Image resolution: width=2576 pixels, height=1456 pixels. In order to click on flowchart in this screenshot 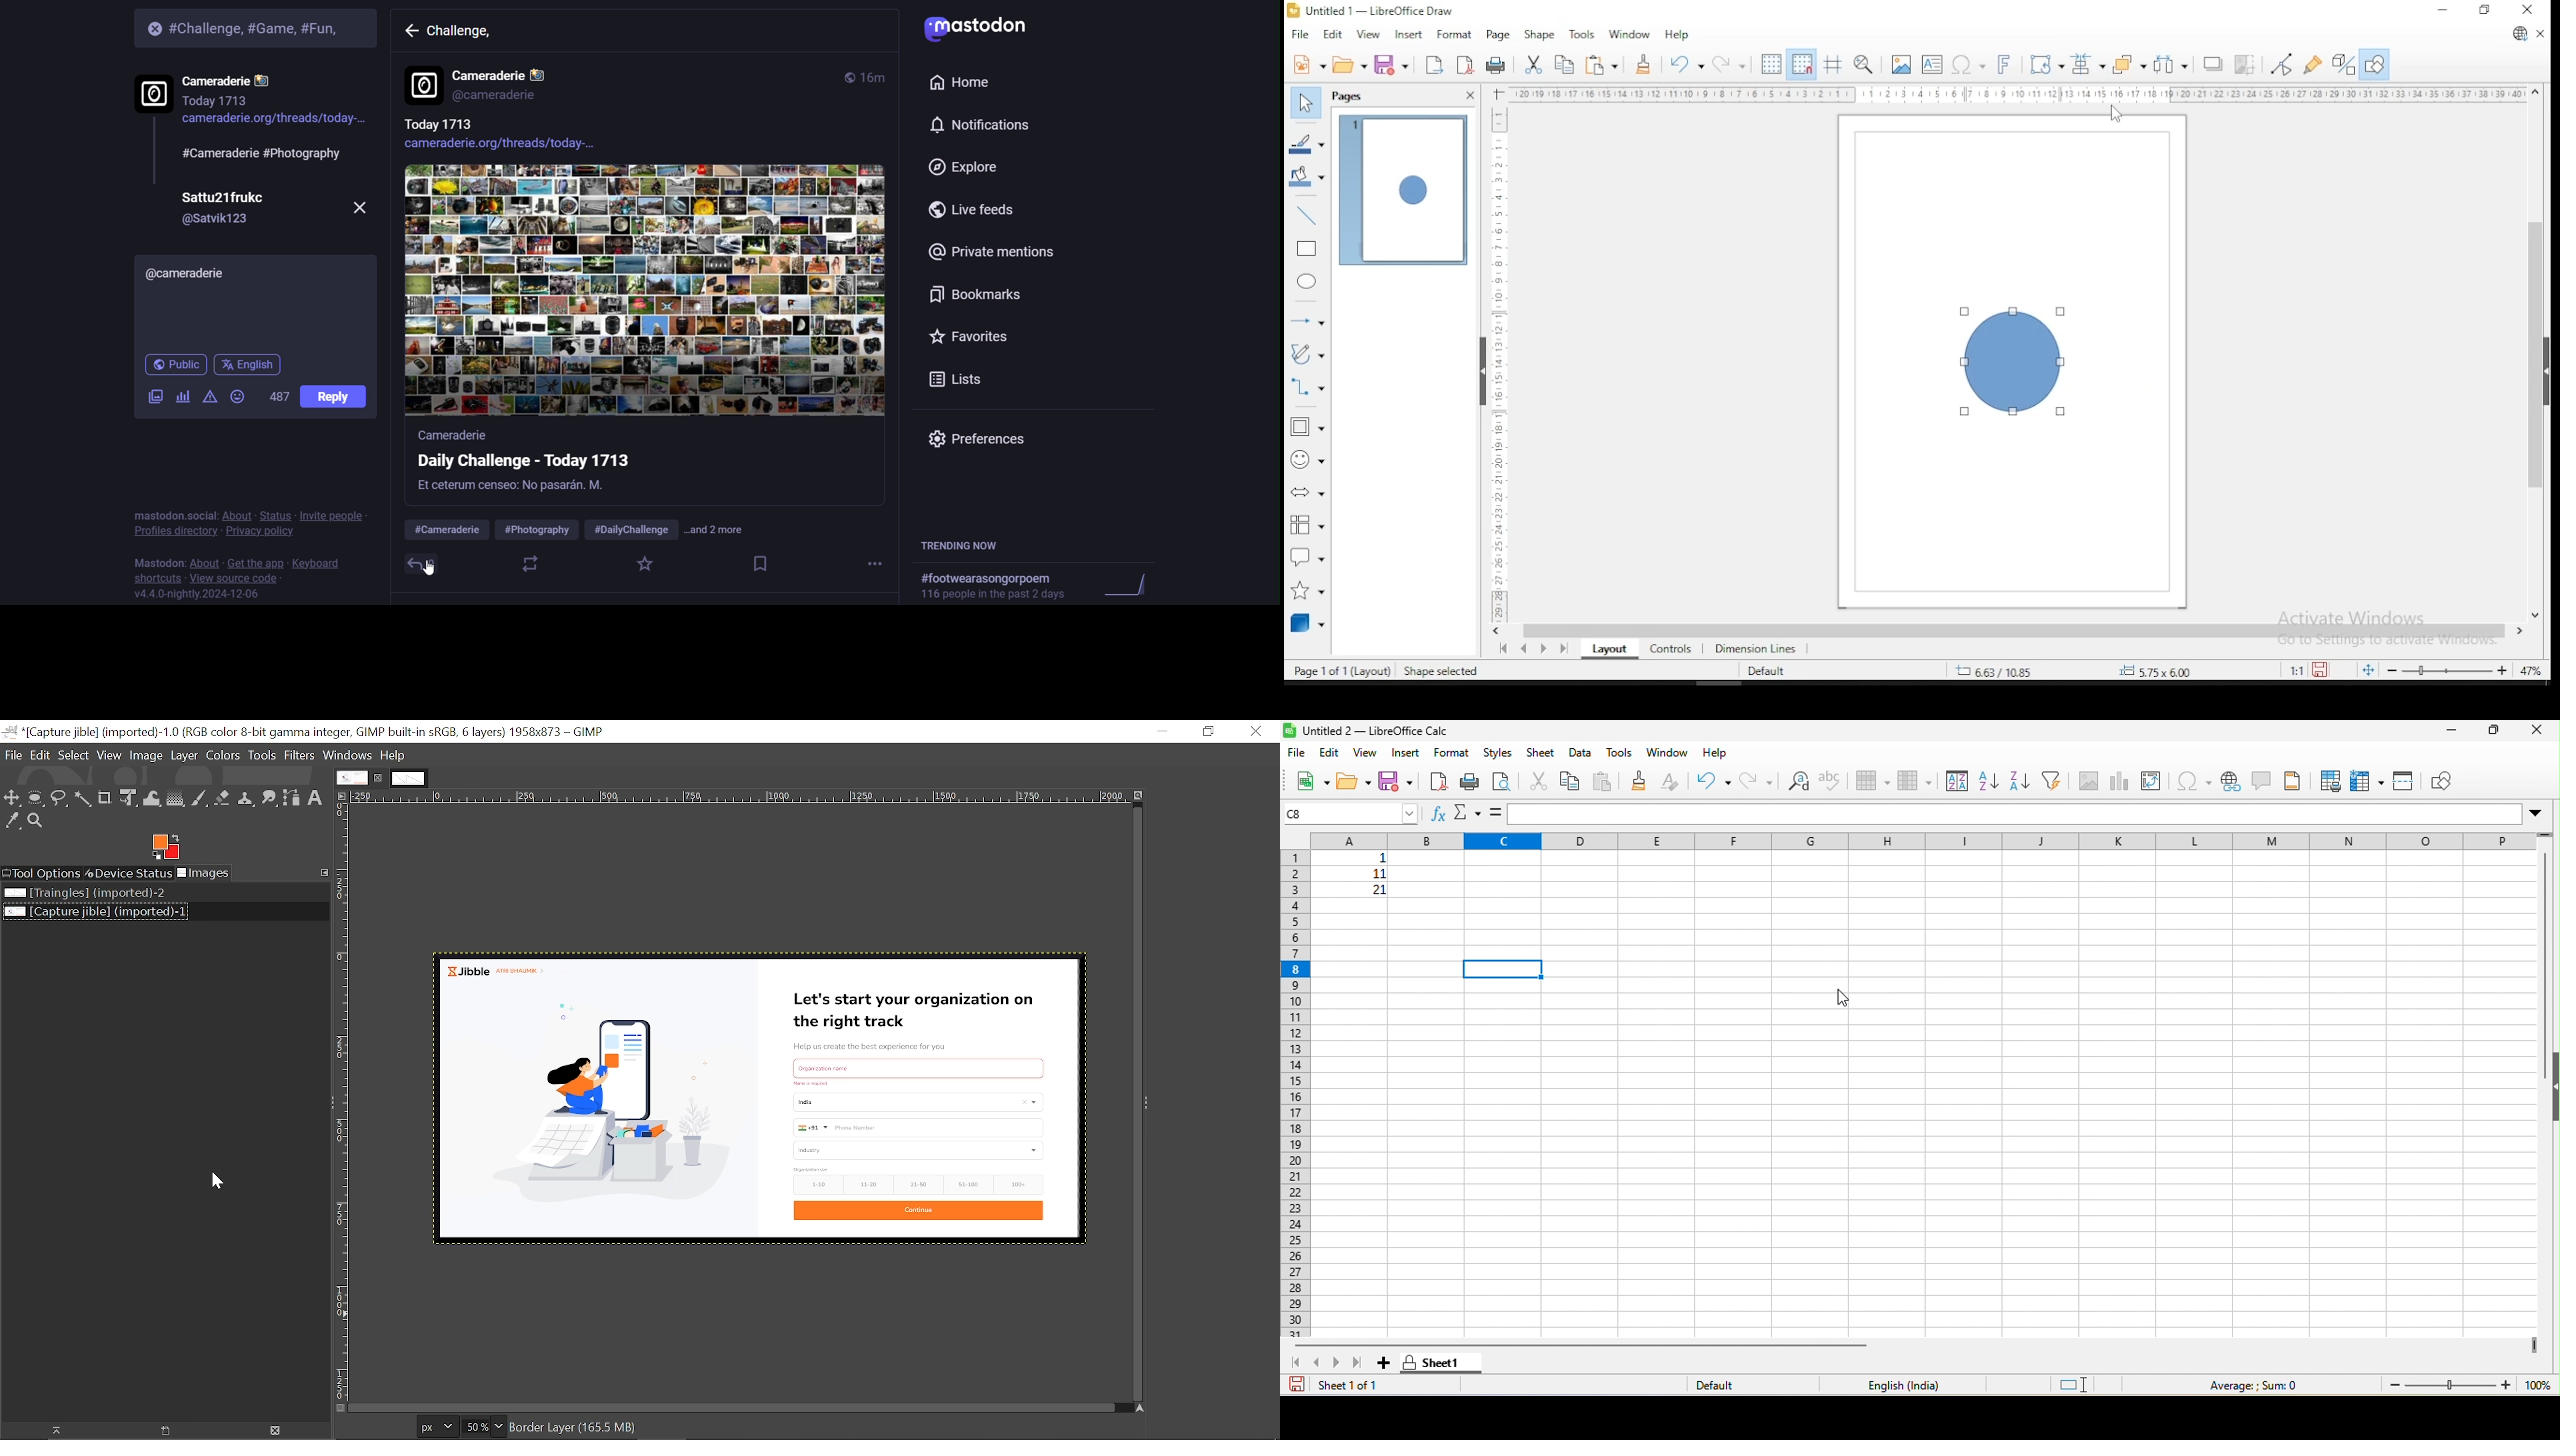, I will do `click(1304, 525)`.